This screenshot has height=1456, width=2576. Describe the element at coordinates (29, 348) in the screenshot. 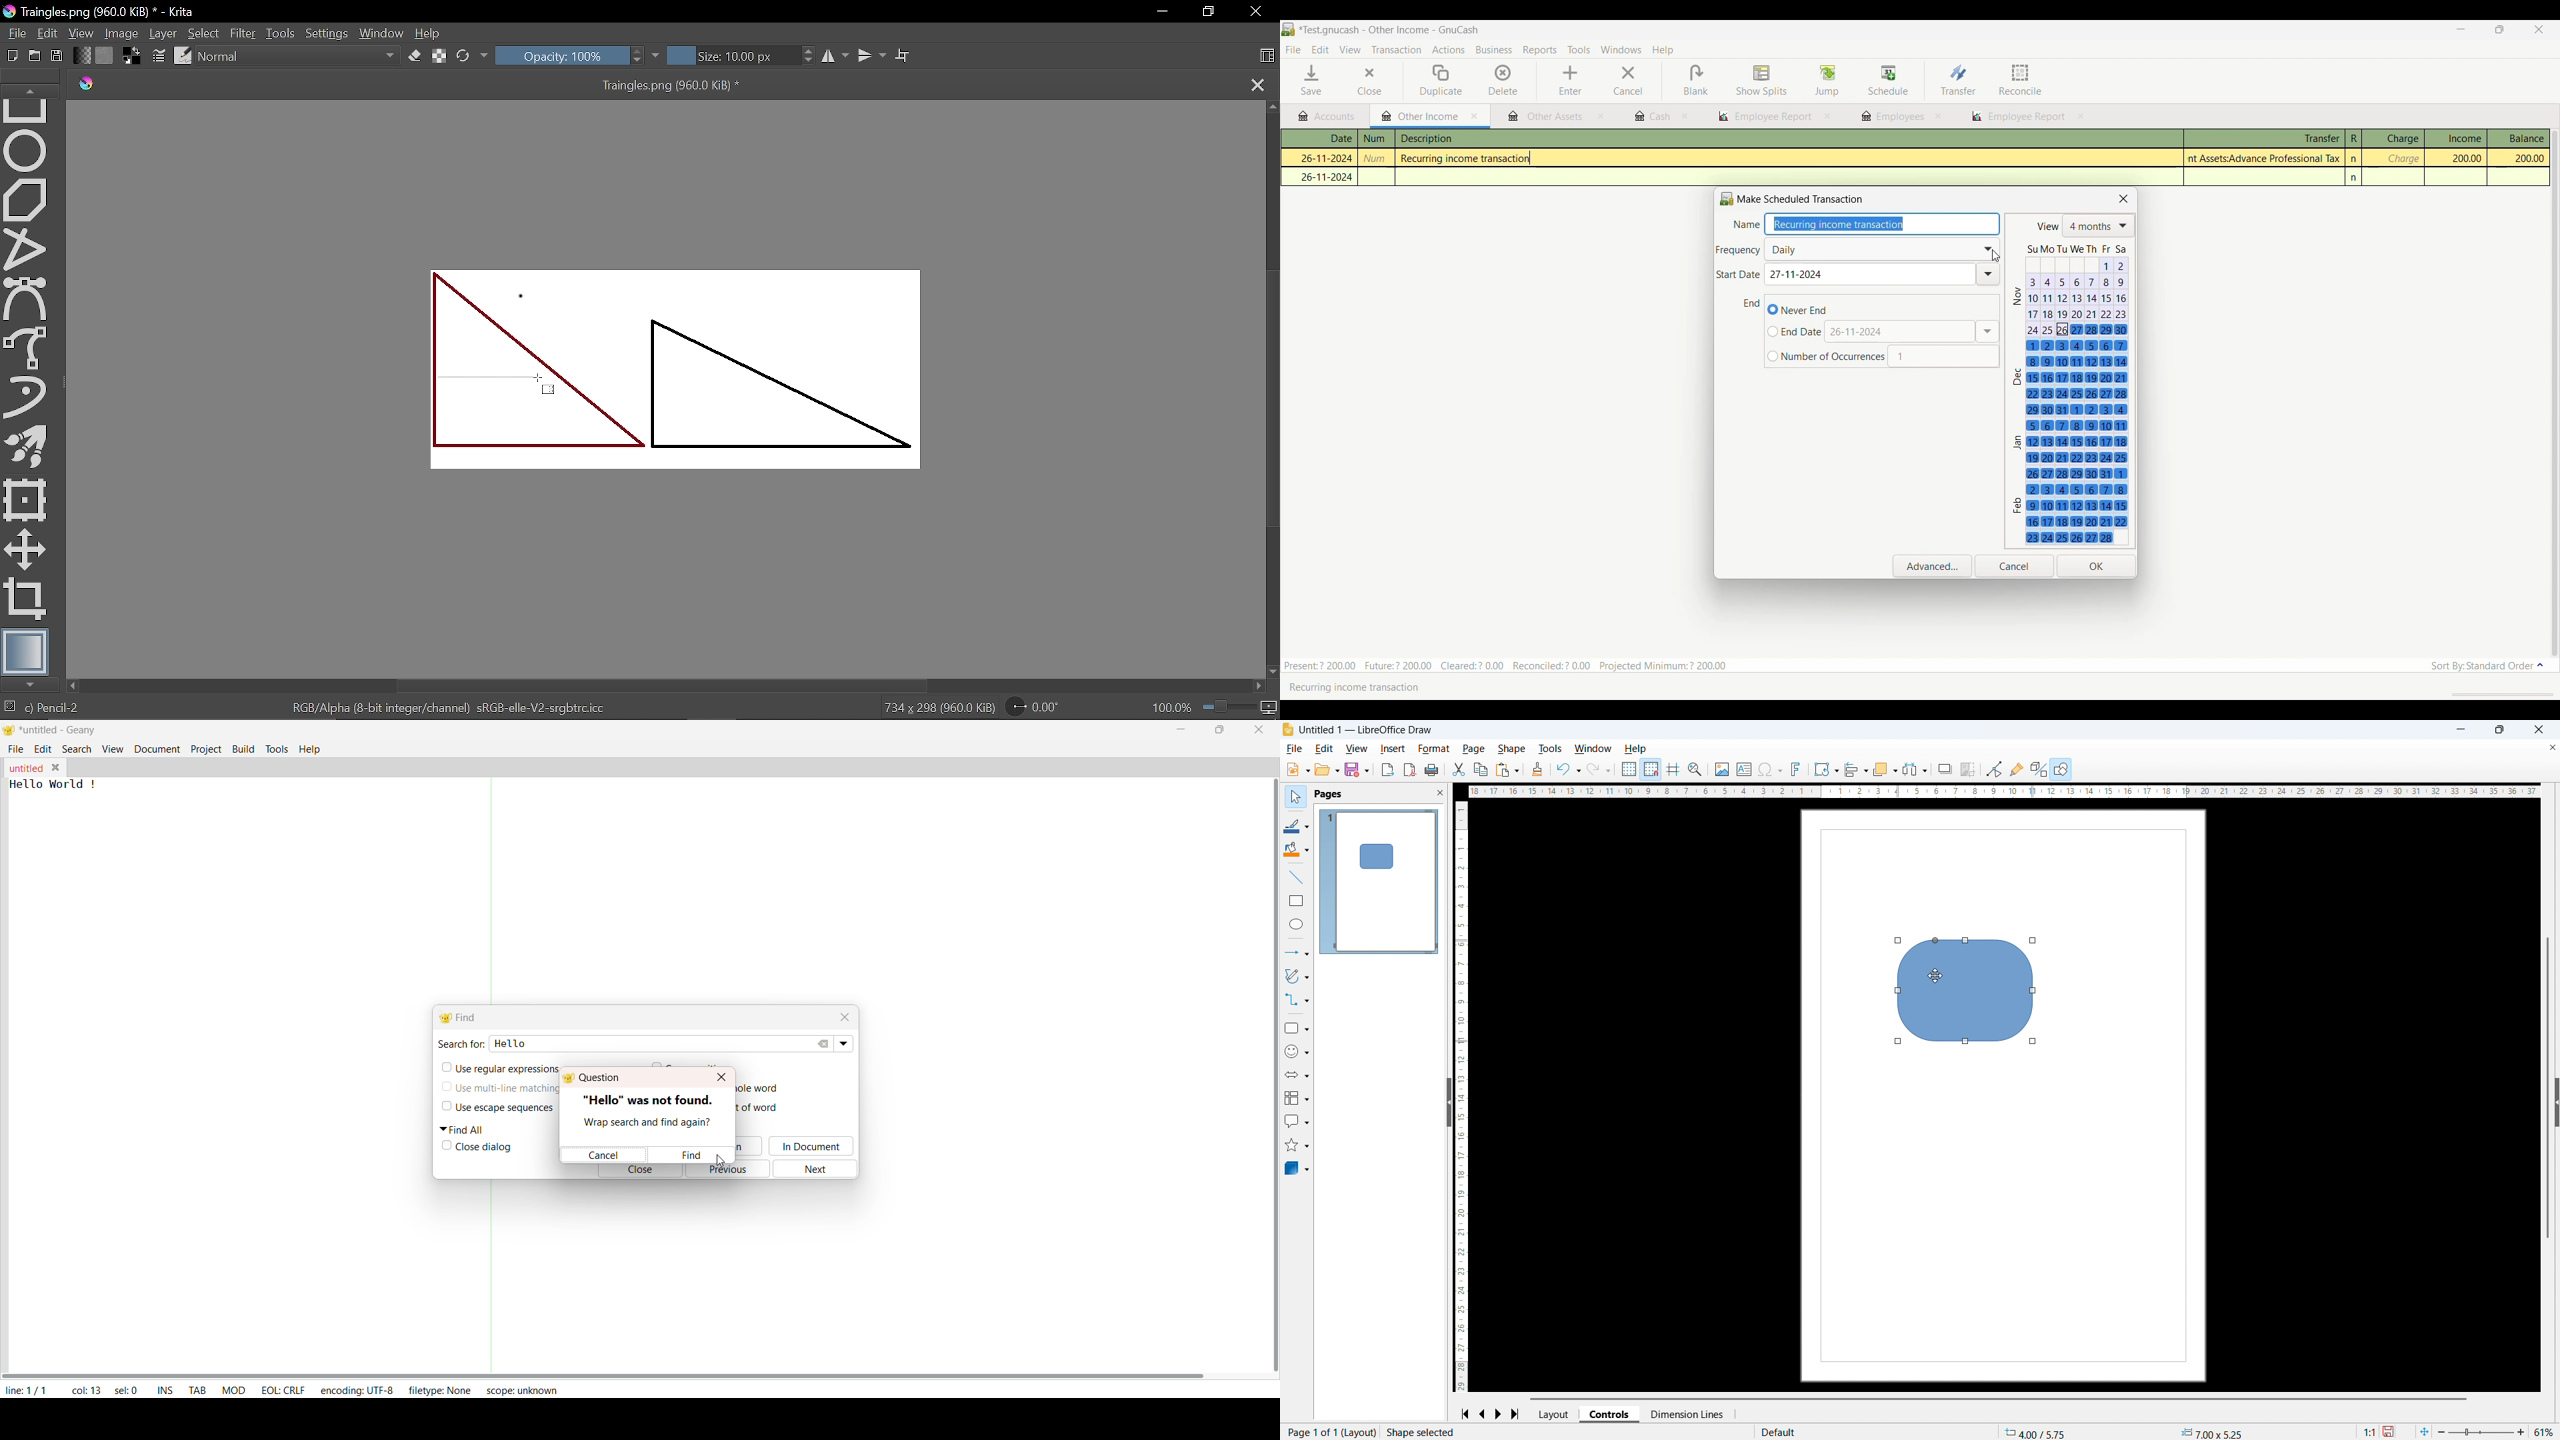

I see `Freehand path tool` at that location.